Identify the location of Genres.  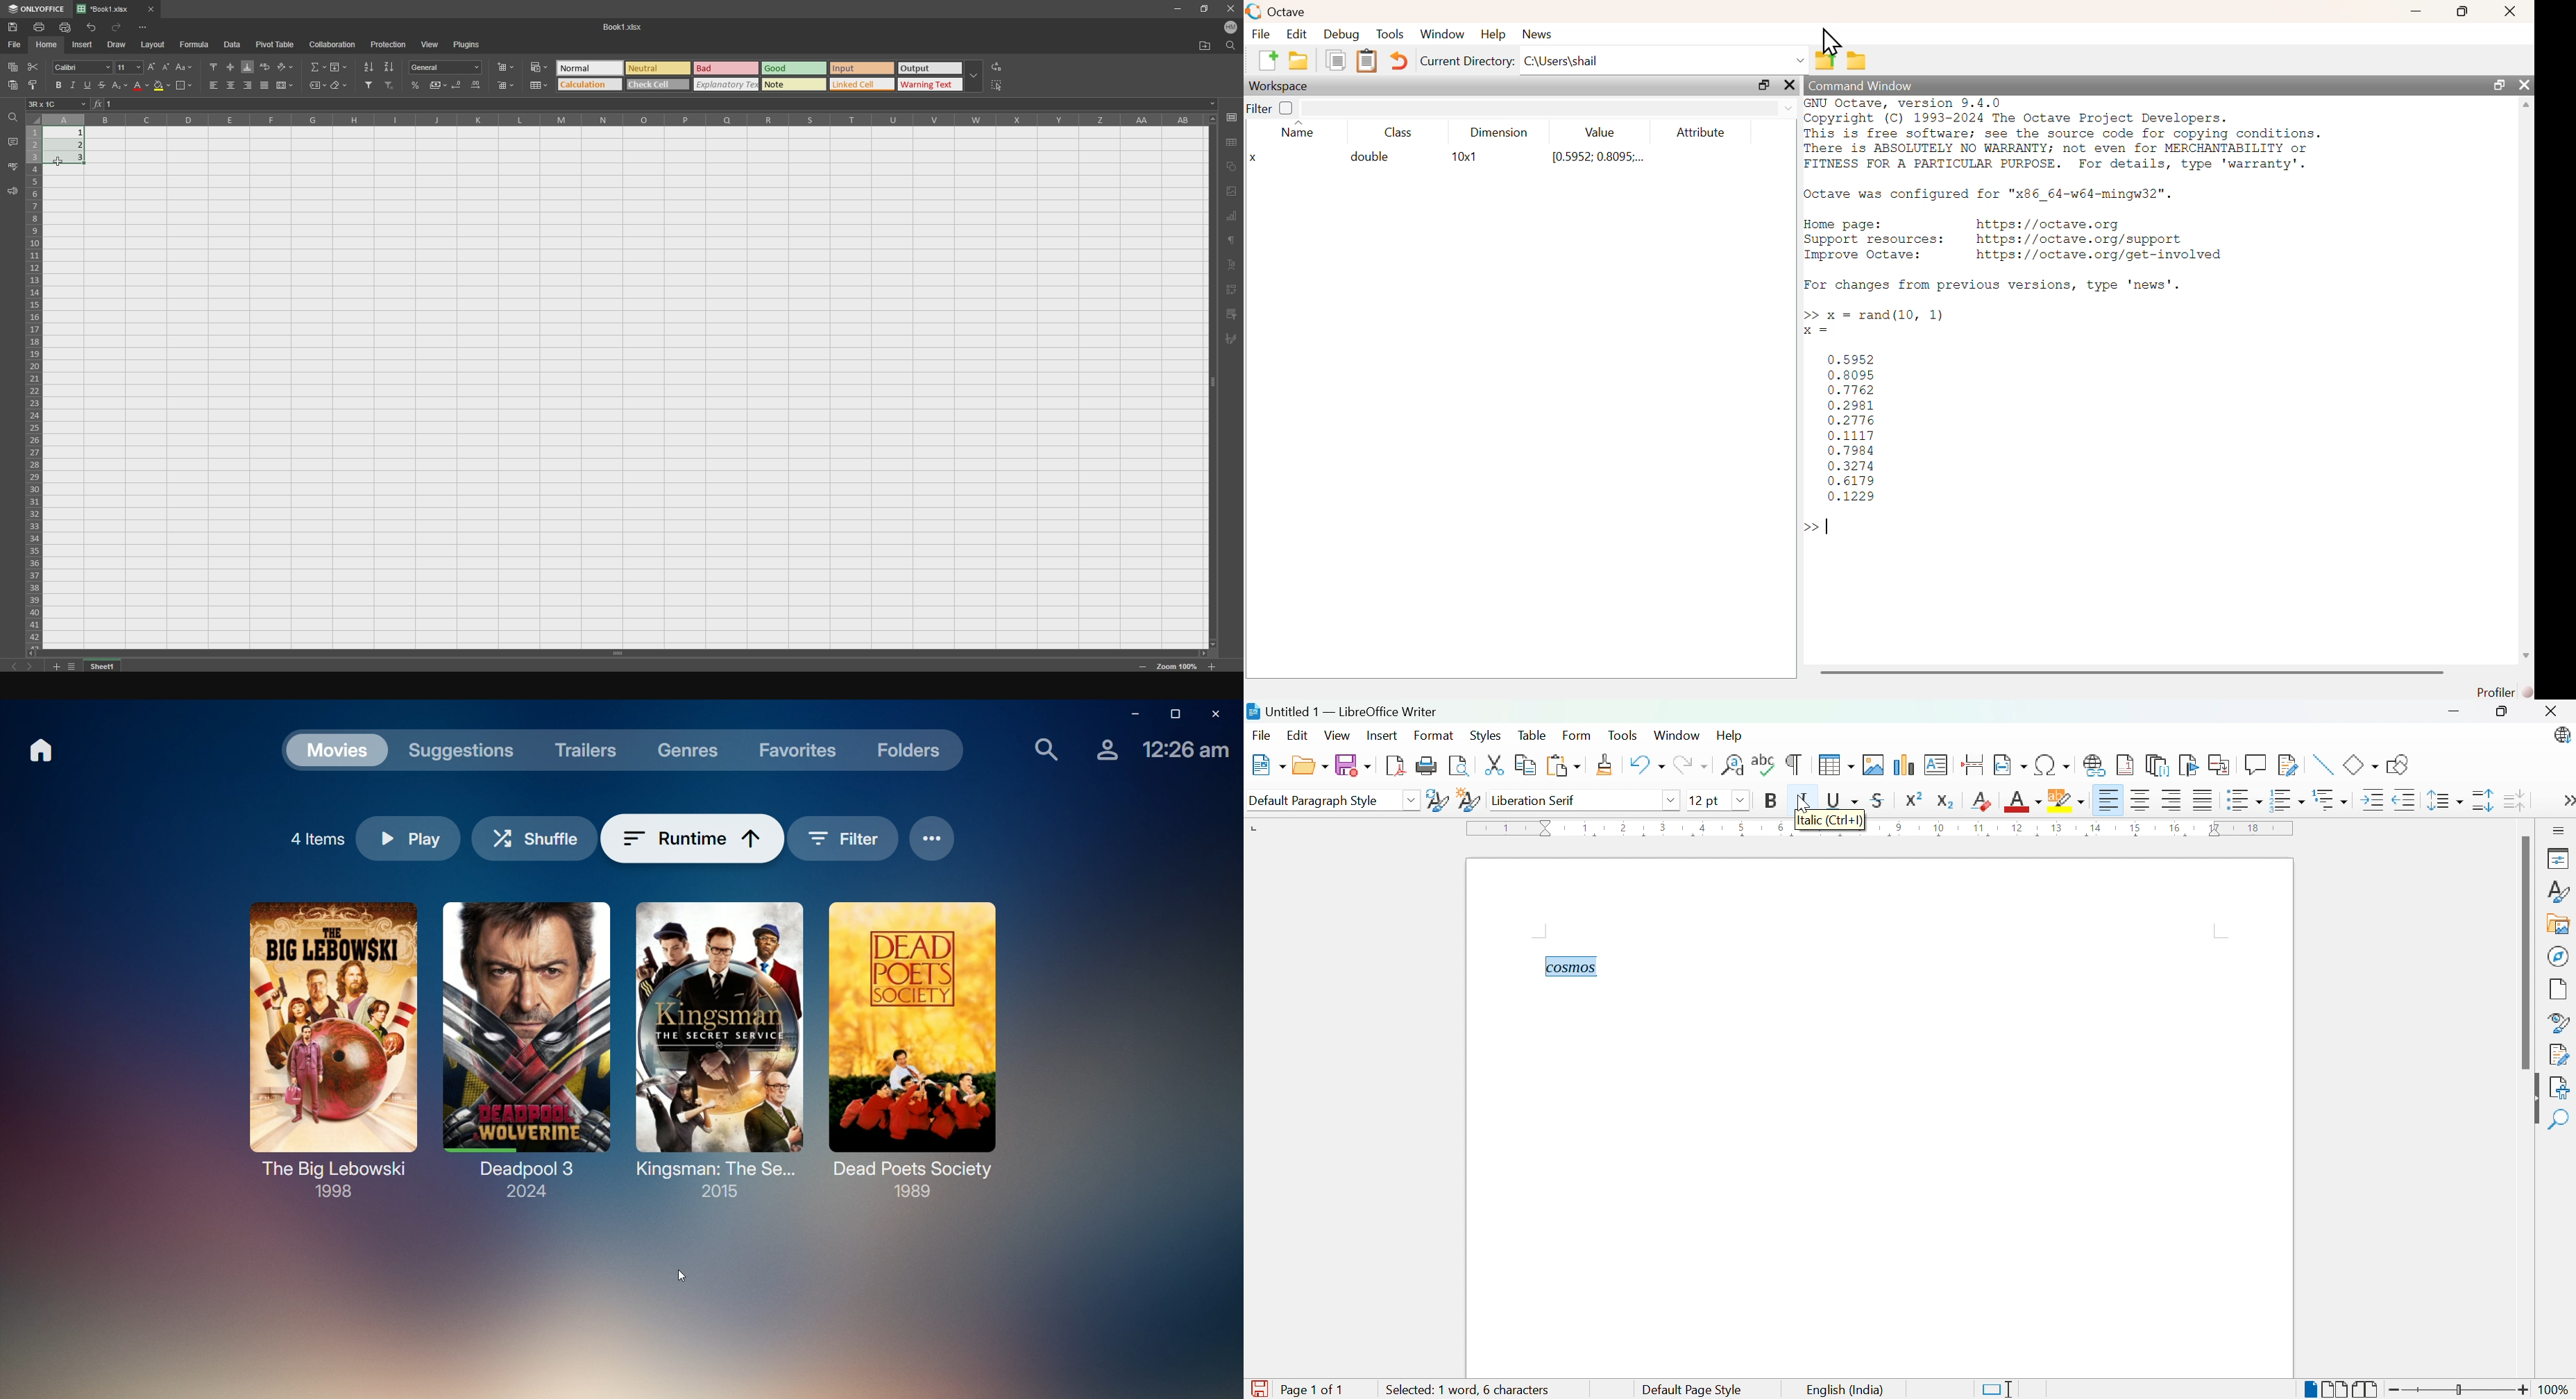
(689, 749).